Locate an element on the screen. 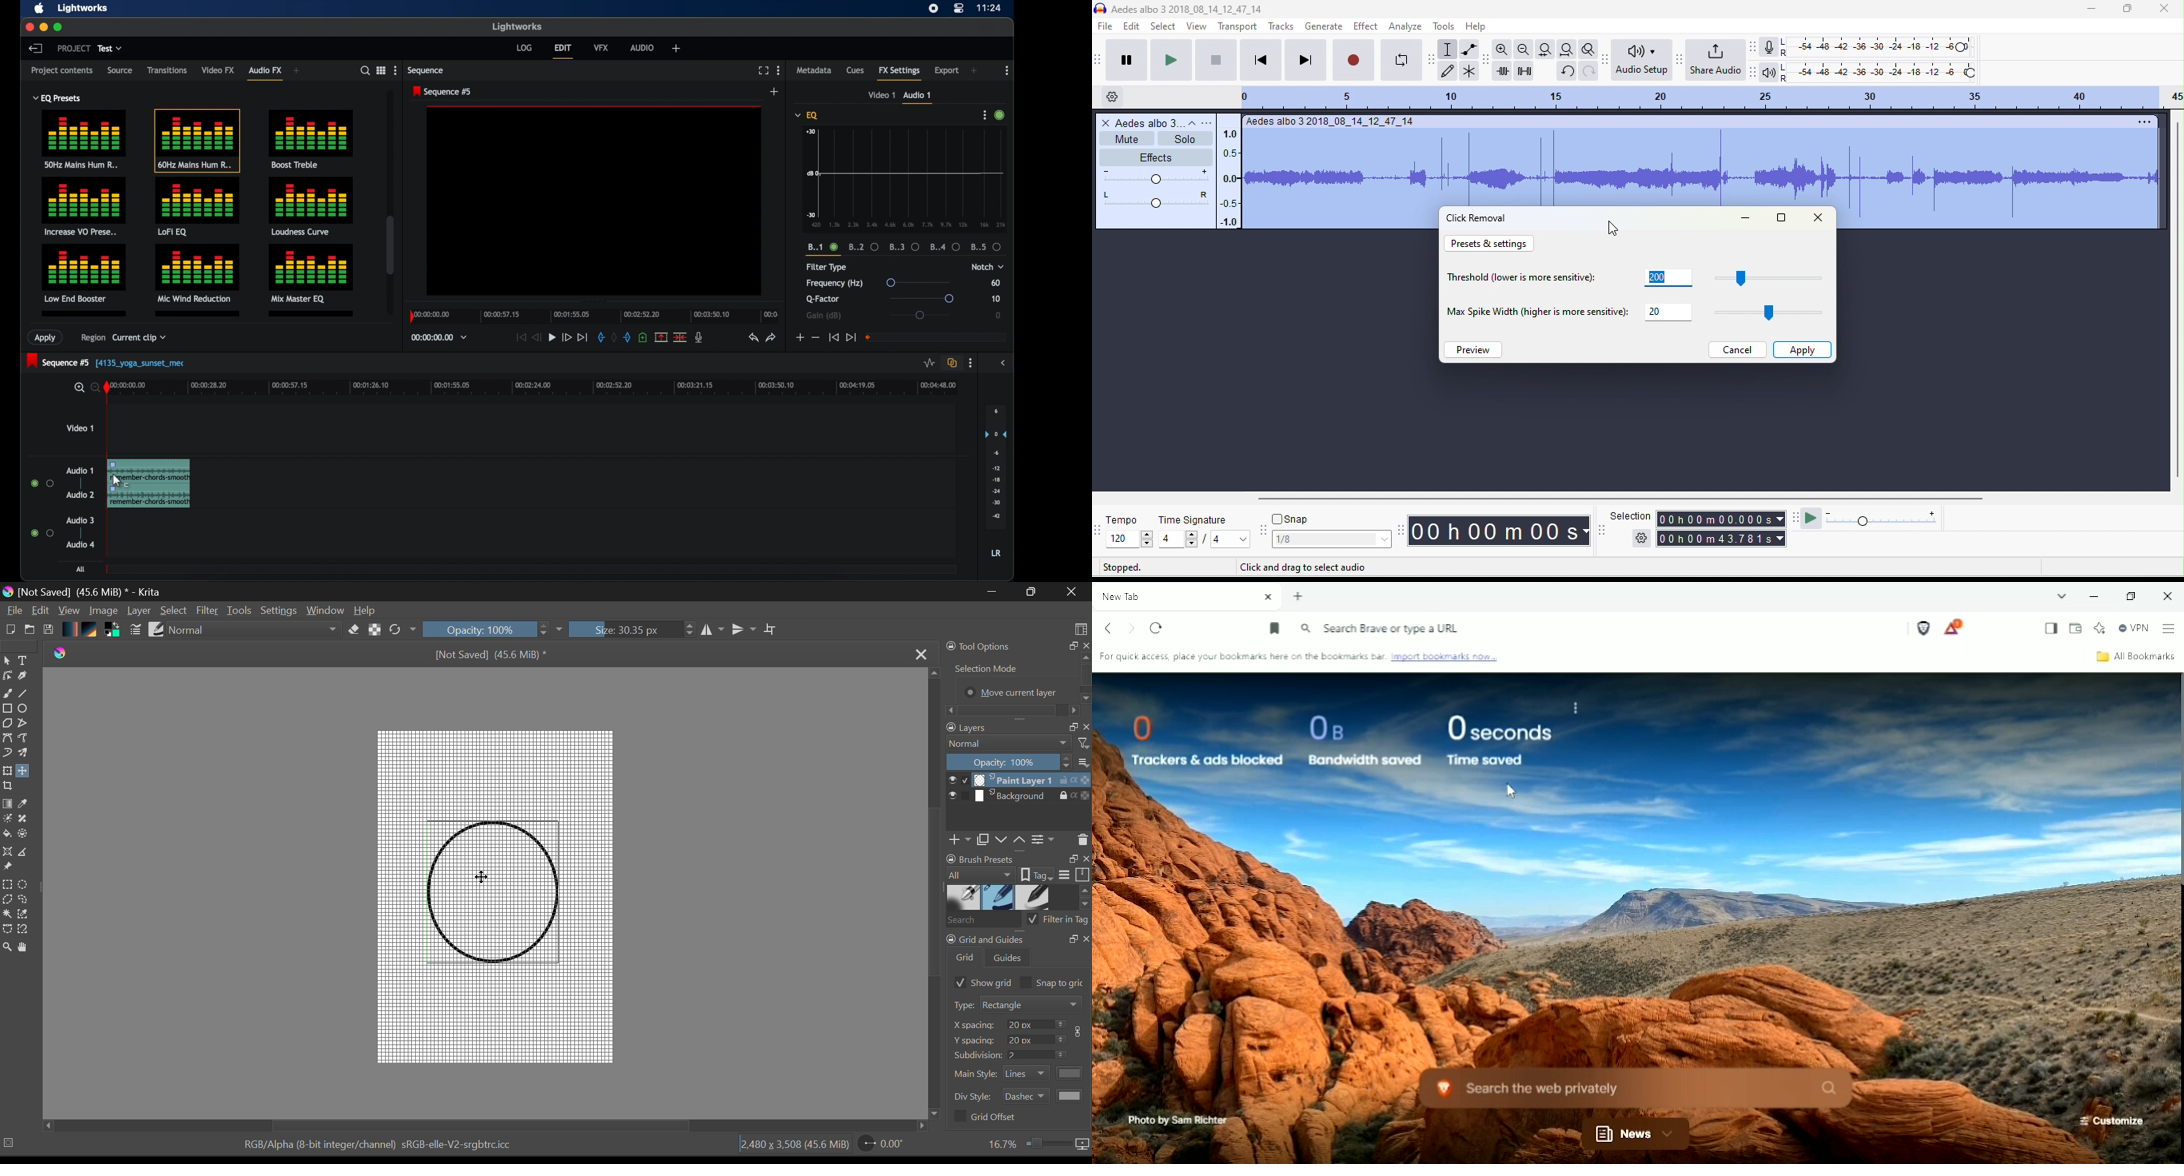 This screenshot has width=2184, height=1176. current clip is located at coordinates (139, 340).